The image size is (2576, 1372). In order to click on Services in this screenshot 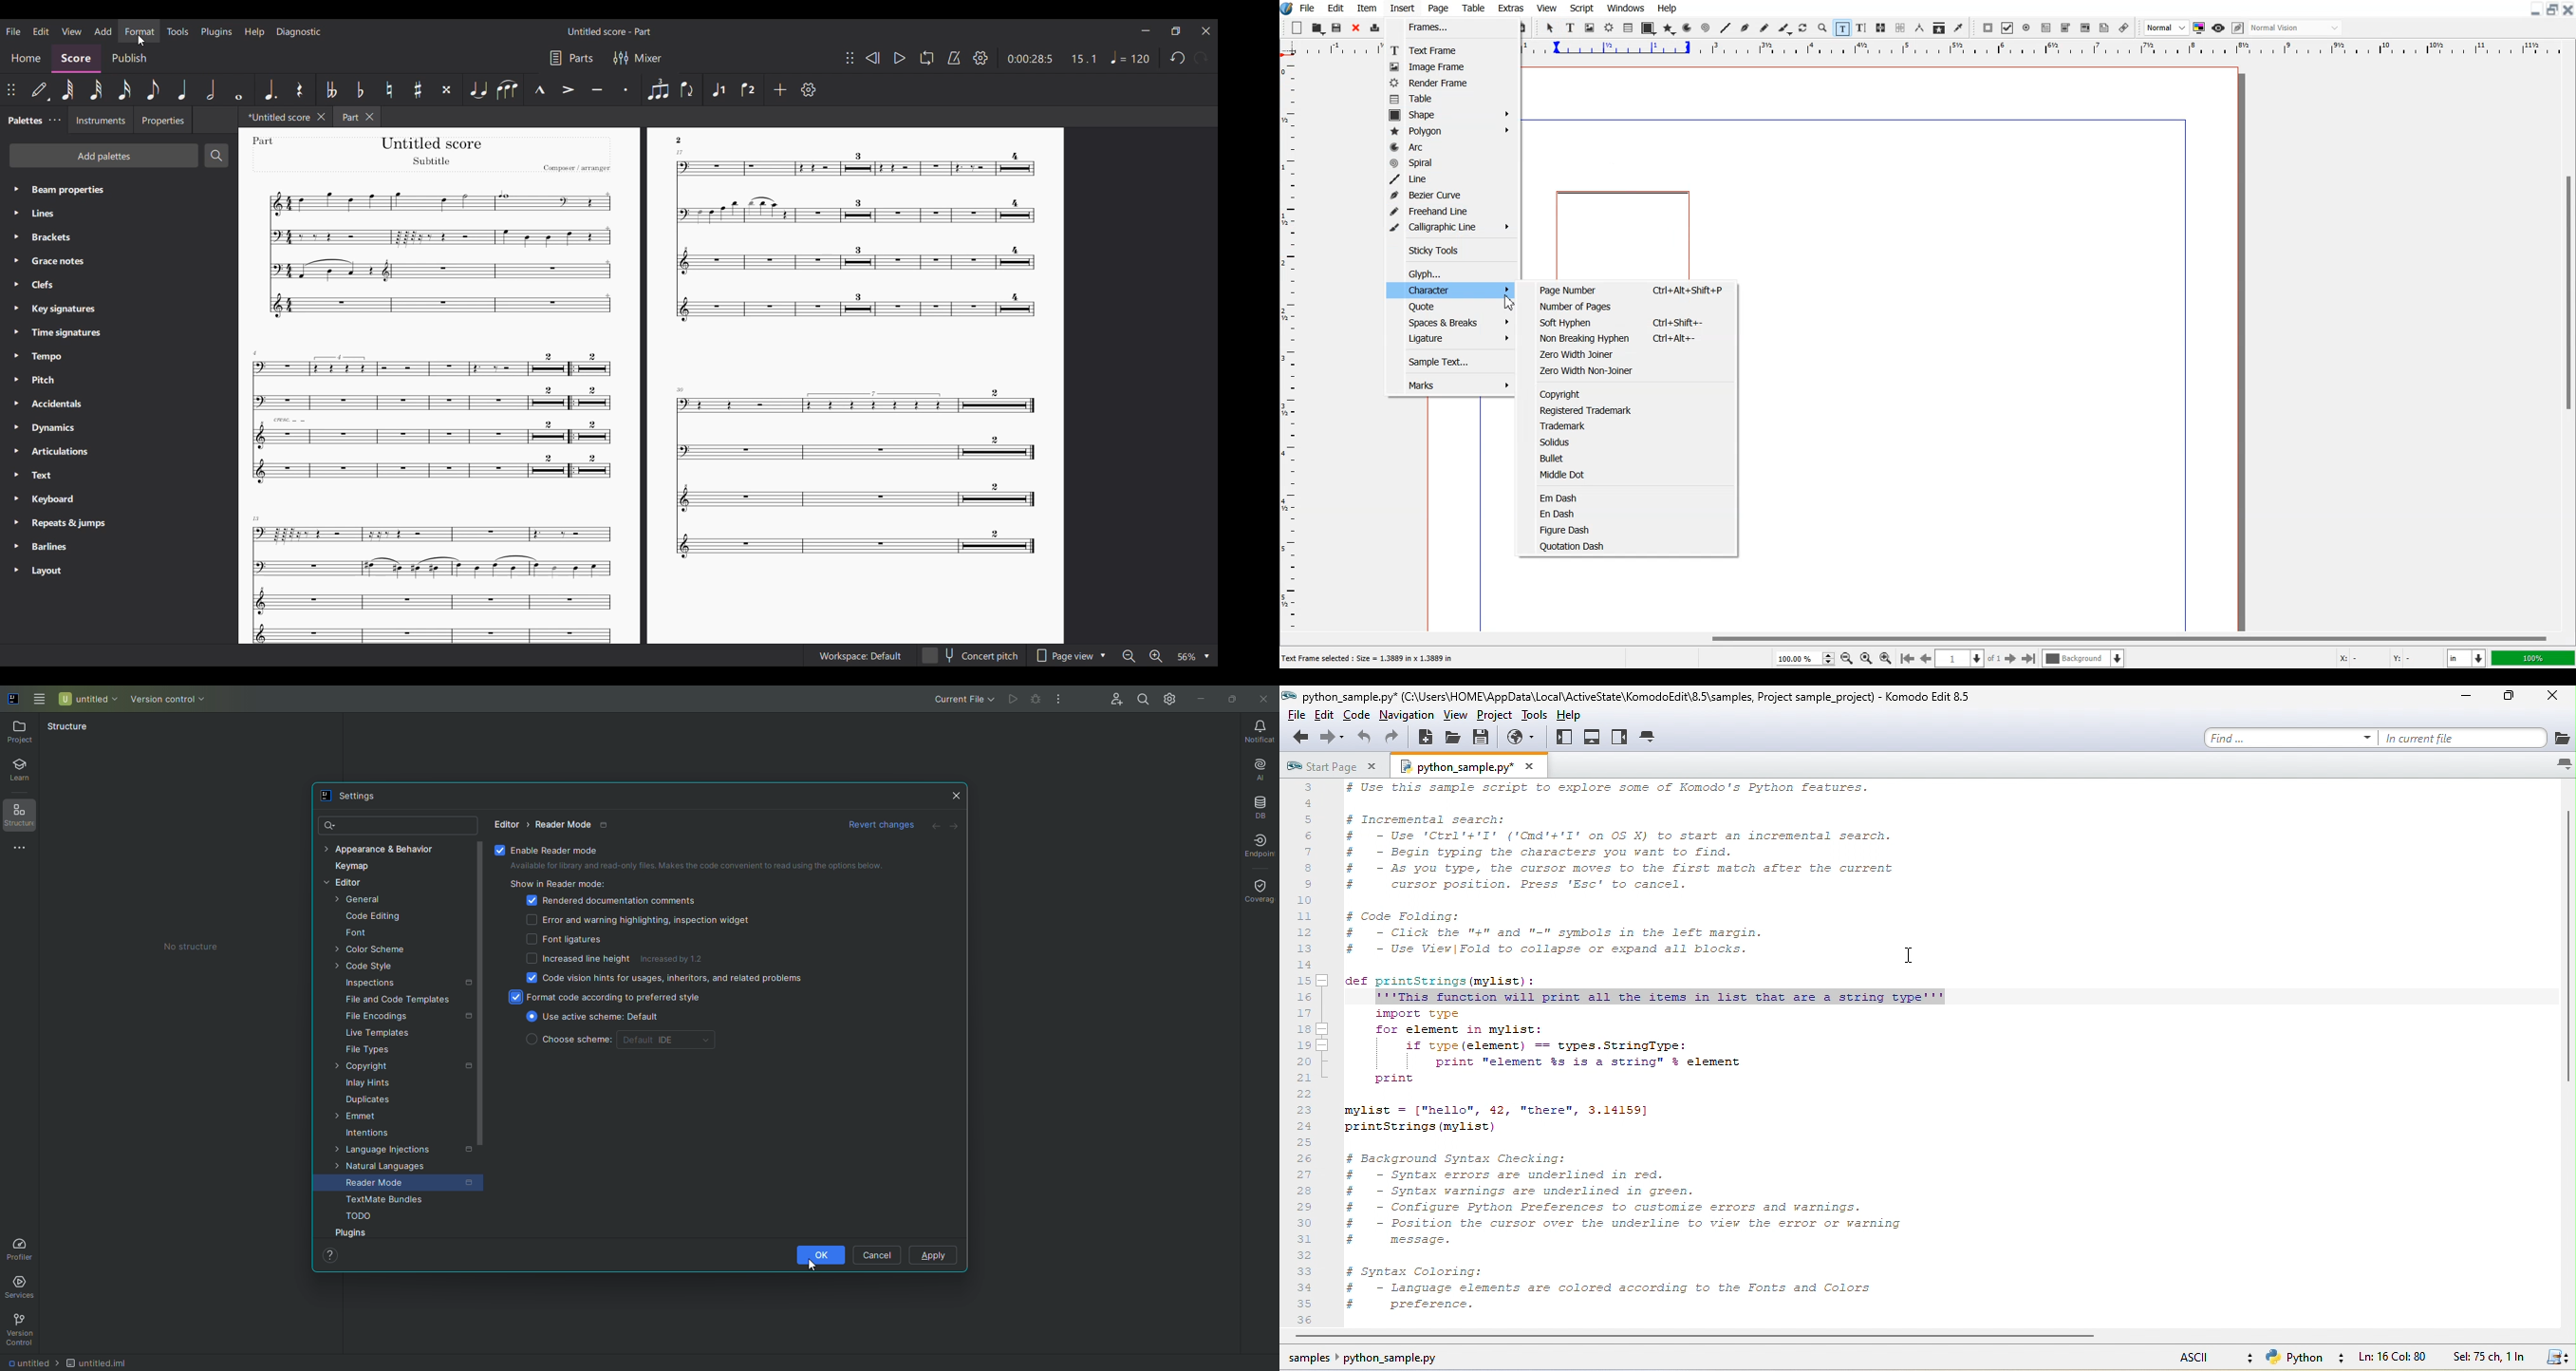, I will do `click(21, 1289)`.